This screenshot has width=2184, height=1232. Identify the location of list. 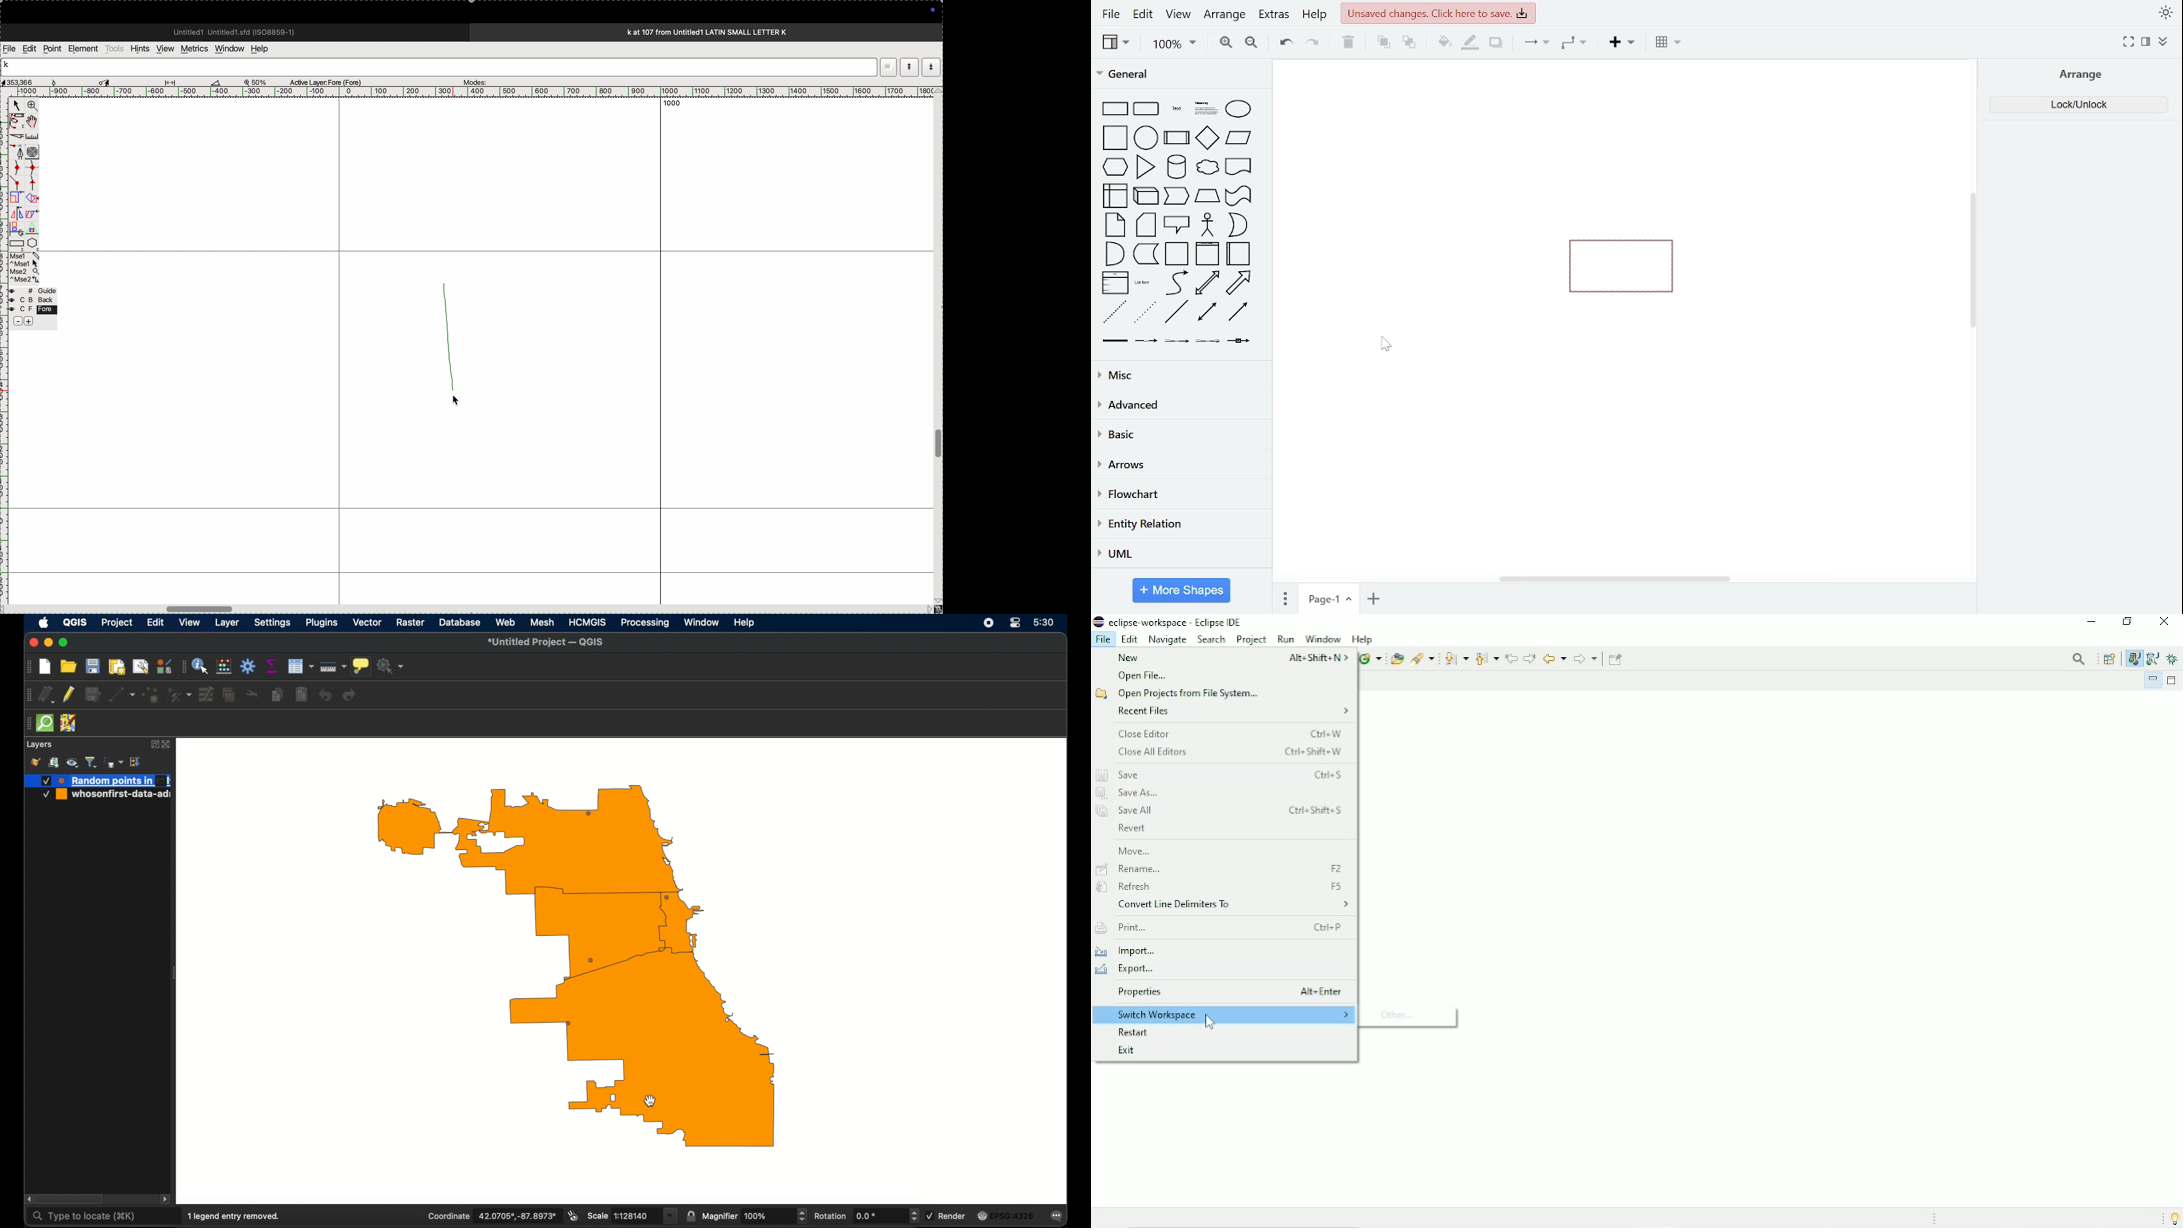
(1114, 284).